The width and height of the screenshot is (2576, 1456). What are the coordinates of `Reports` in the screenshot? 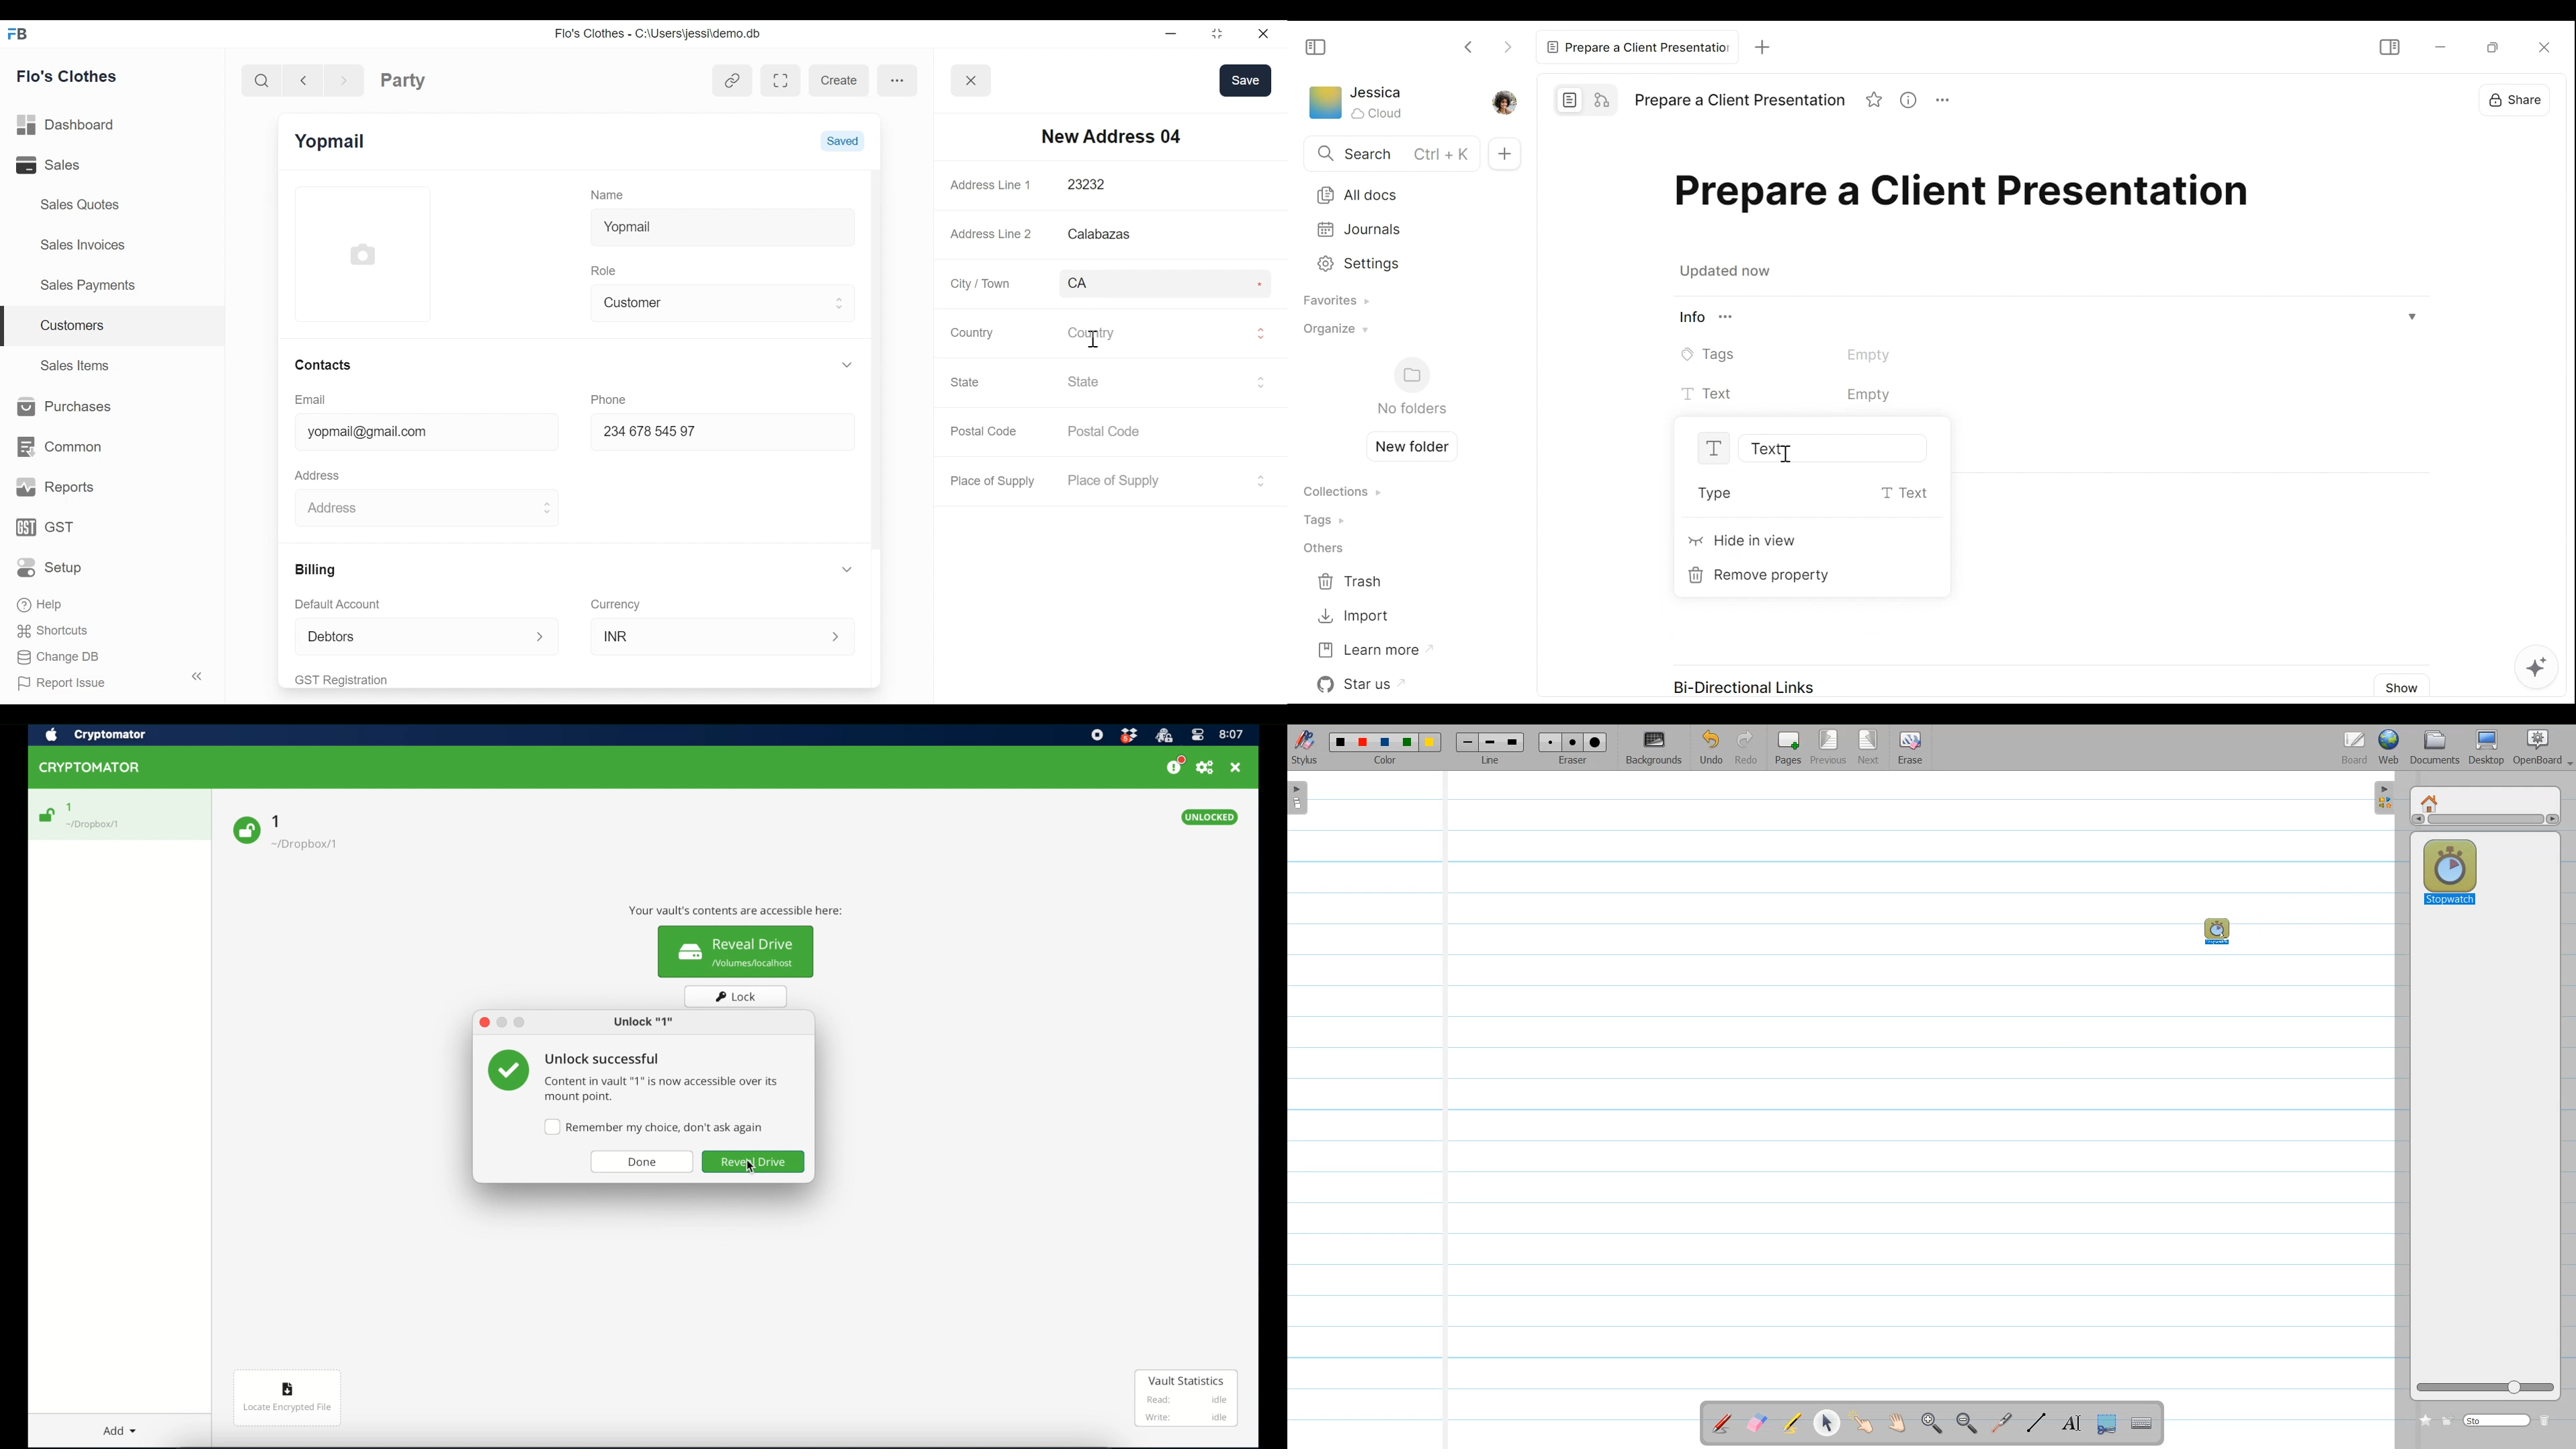 It's located at (56, 488).